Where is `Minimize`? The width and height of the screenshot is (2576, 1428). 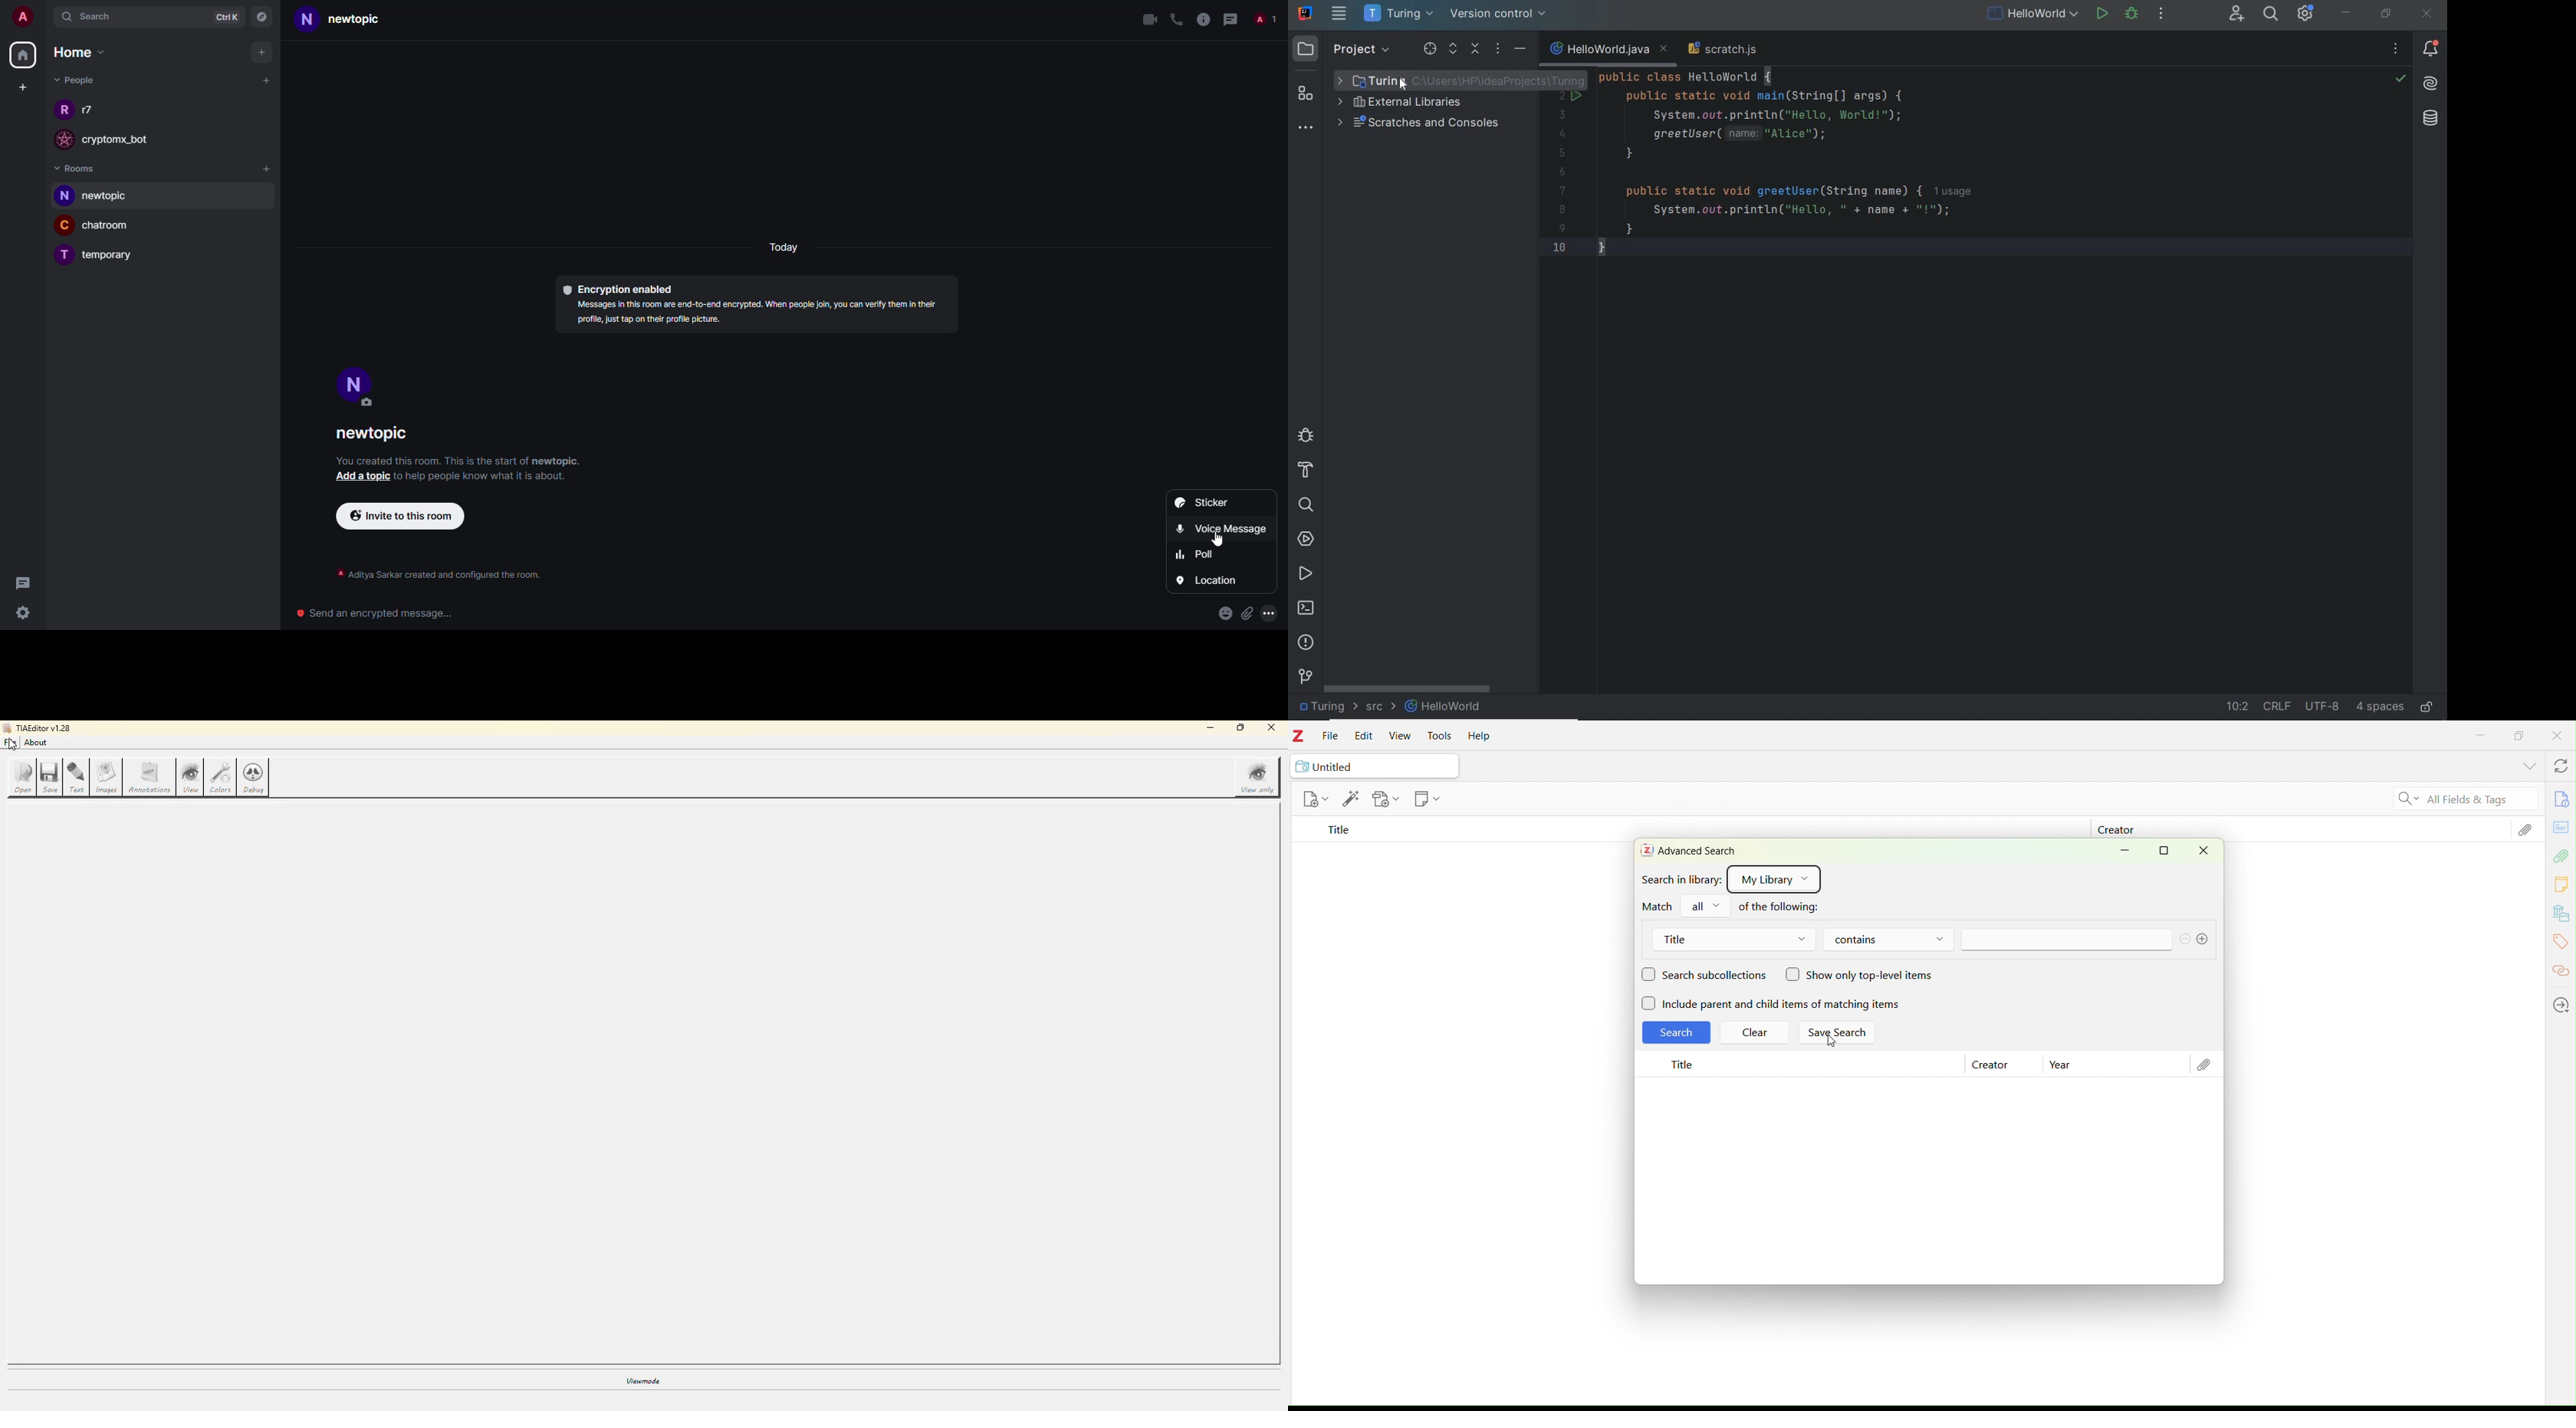 Minimize is located at coordinates (2483, 737).